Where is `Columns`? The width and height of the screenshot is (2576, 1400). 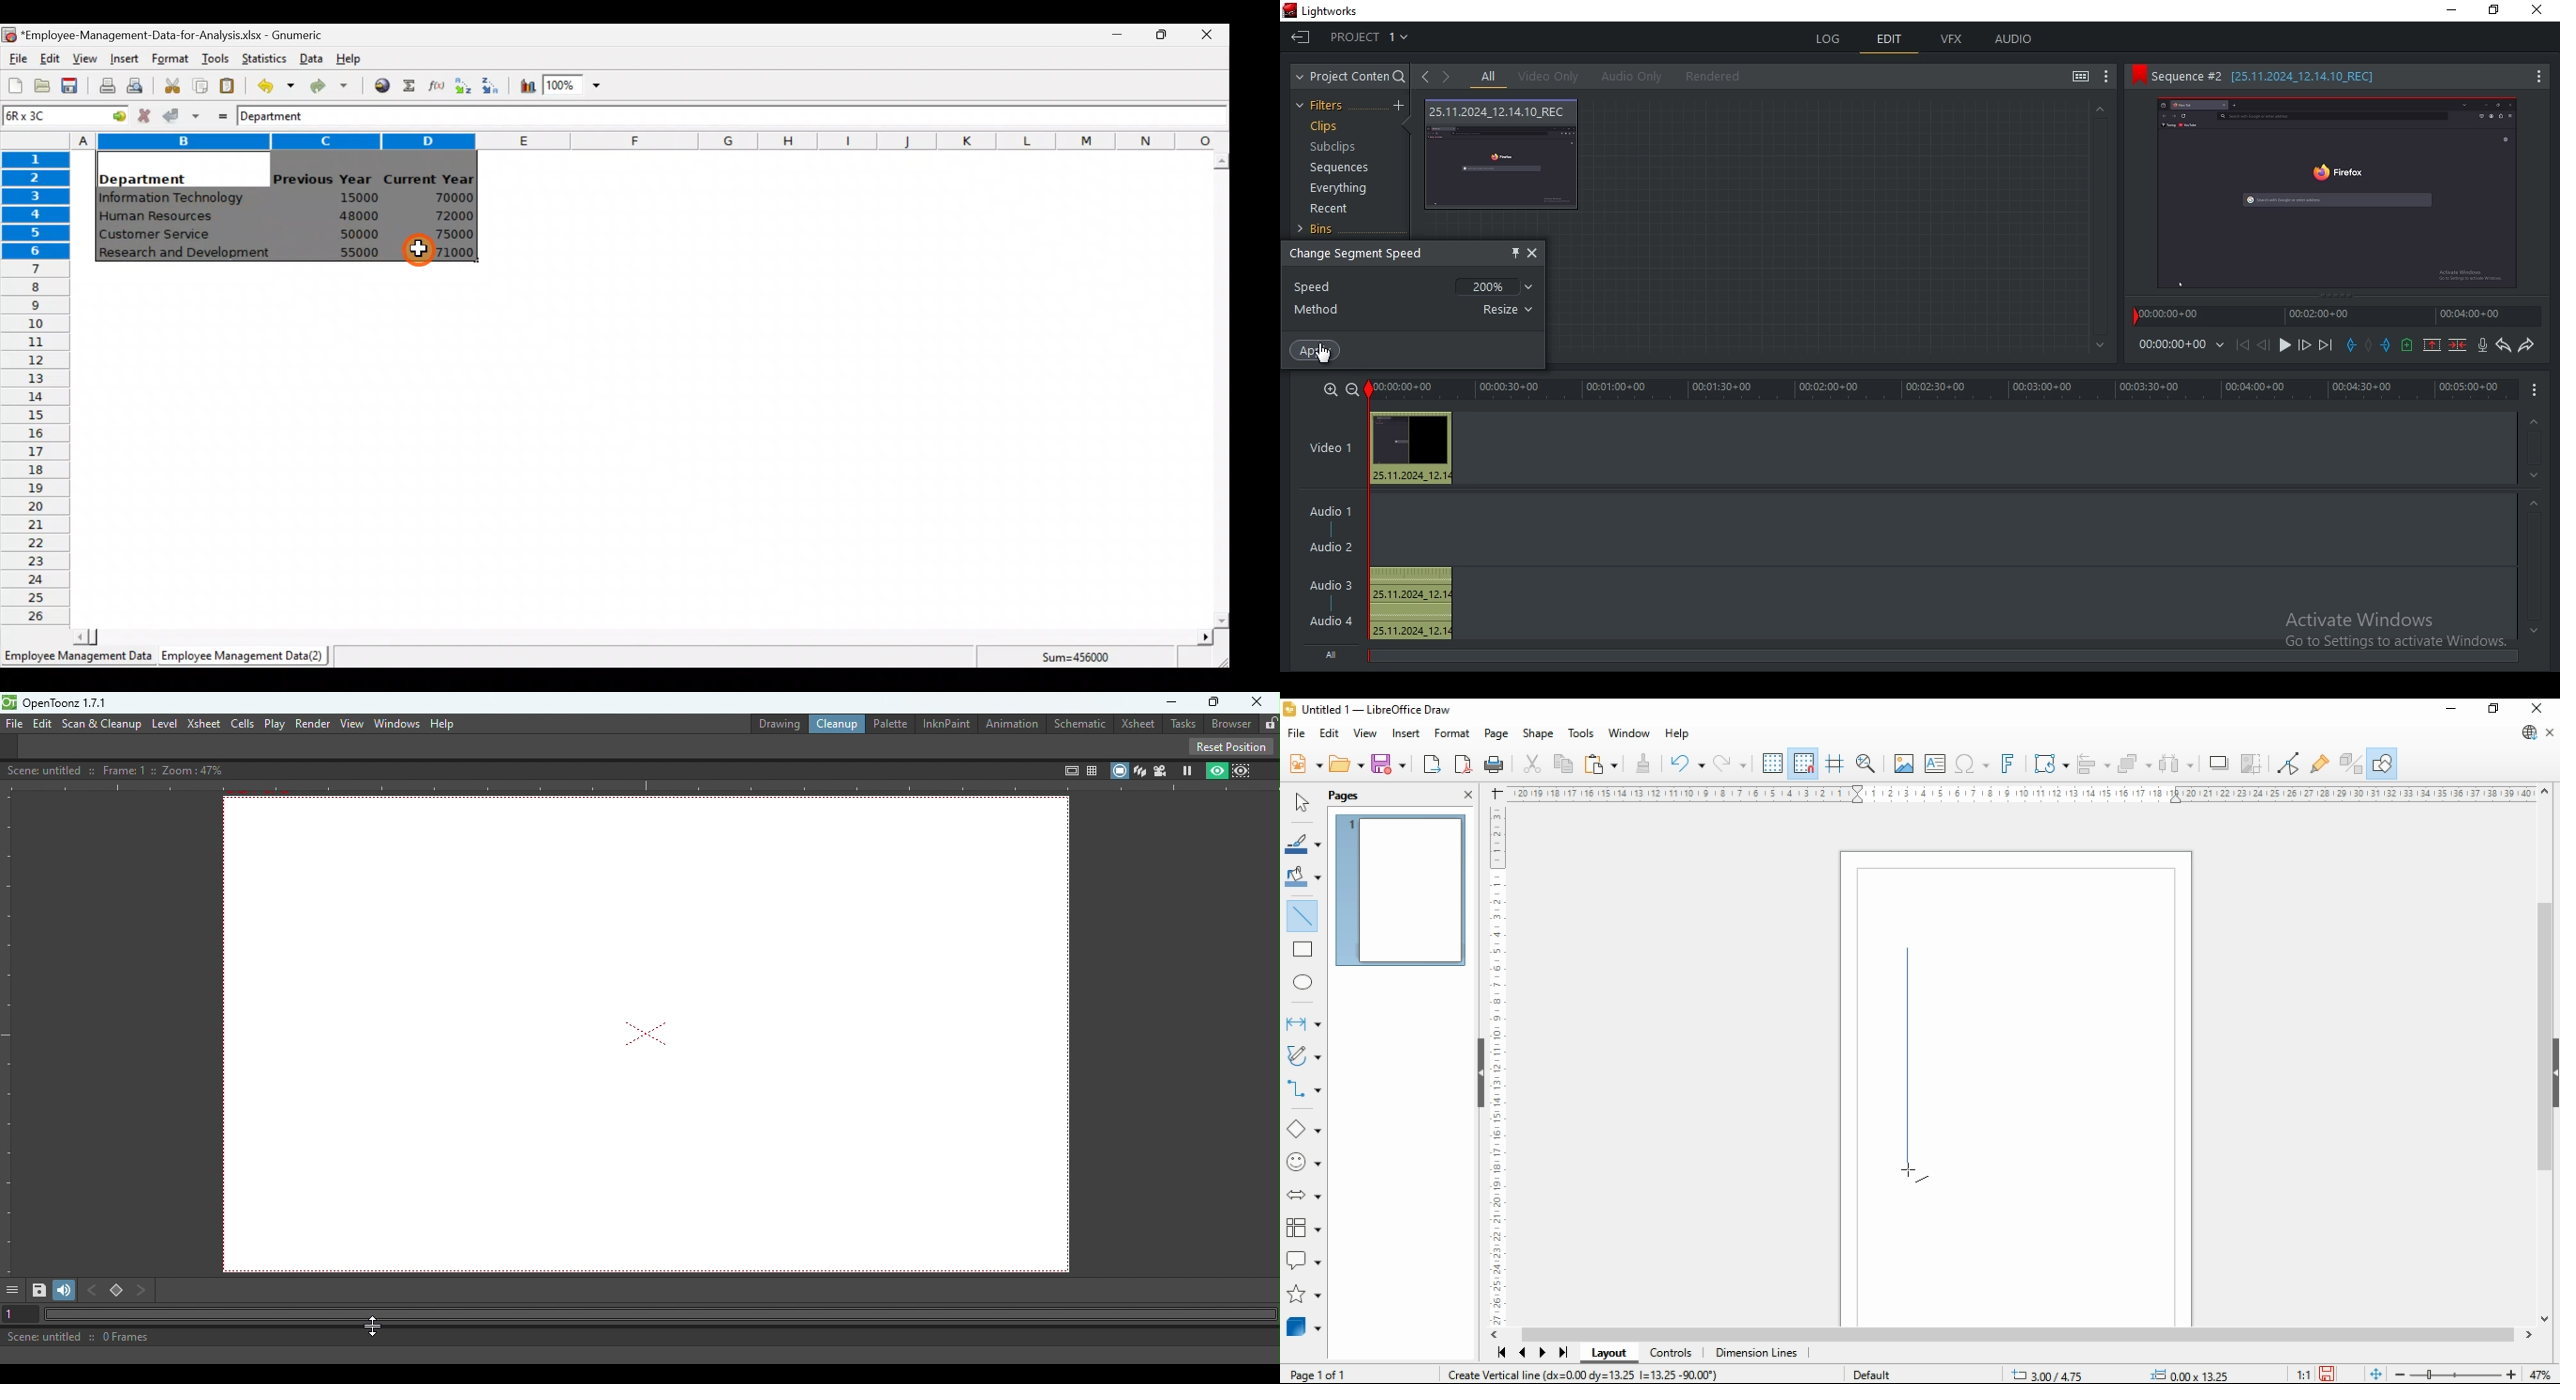 Columns is located at coordinates (650, 140).